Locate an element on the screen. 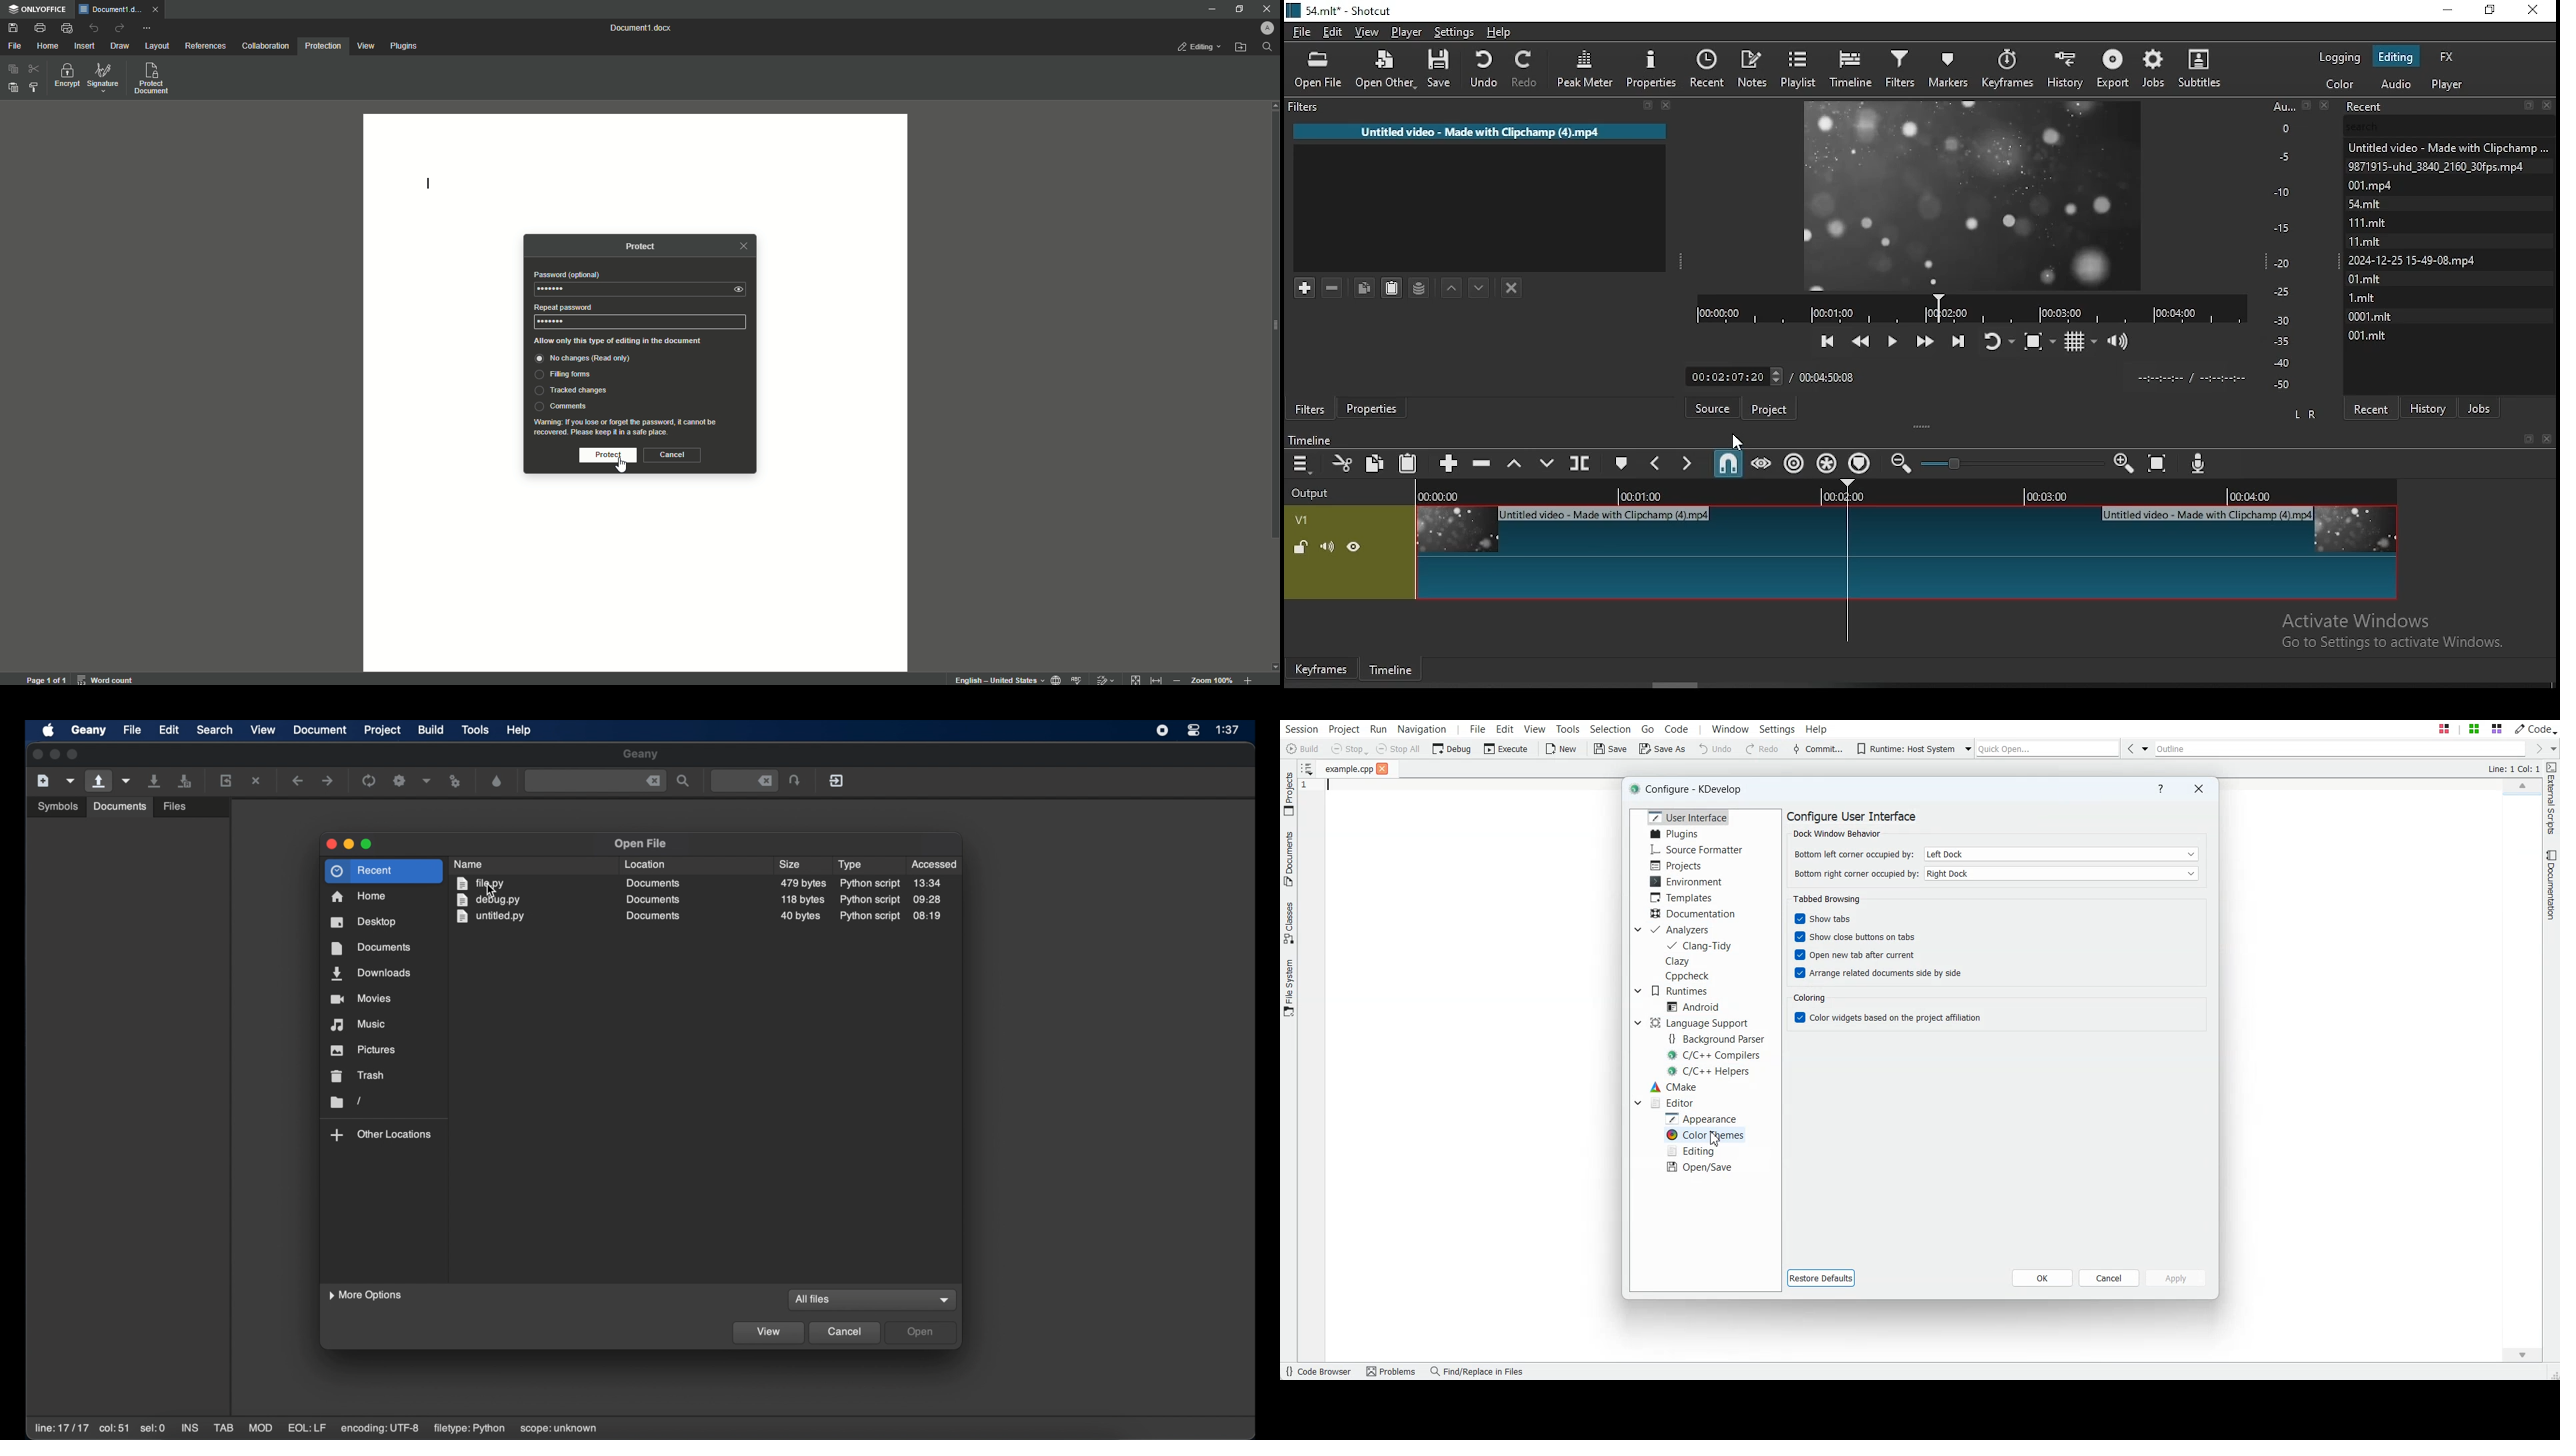 Image resolution: width=2576 pixels, height=1456 pixels. record audio is located at coordinates (2197, 464).